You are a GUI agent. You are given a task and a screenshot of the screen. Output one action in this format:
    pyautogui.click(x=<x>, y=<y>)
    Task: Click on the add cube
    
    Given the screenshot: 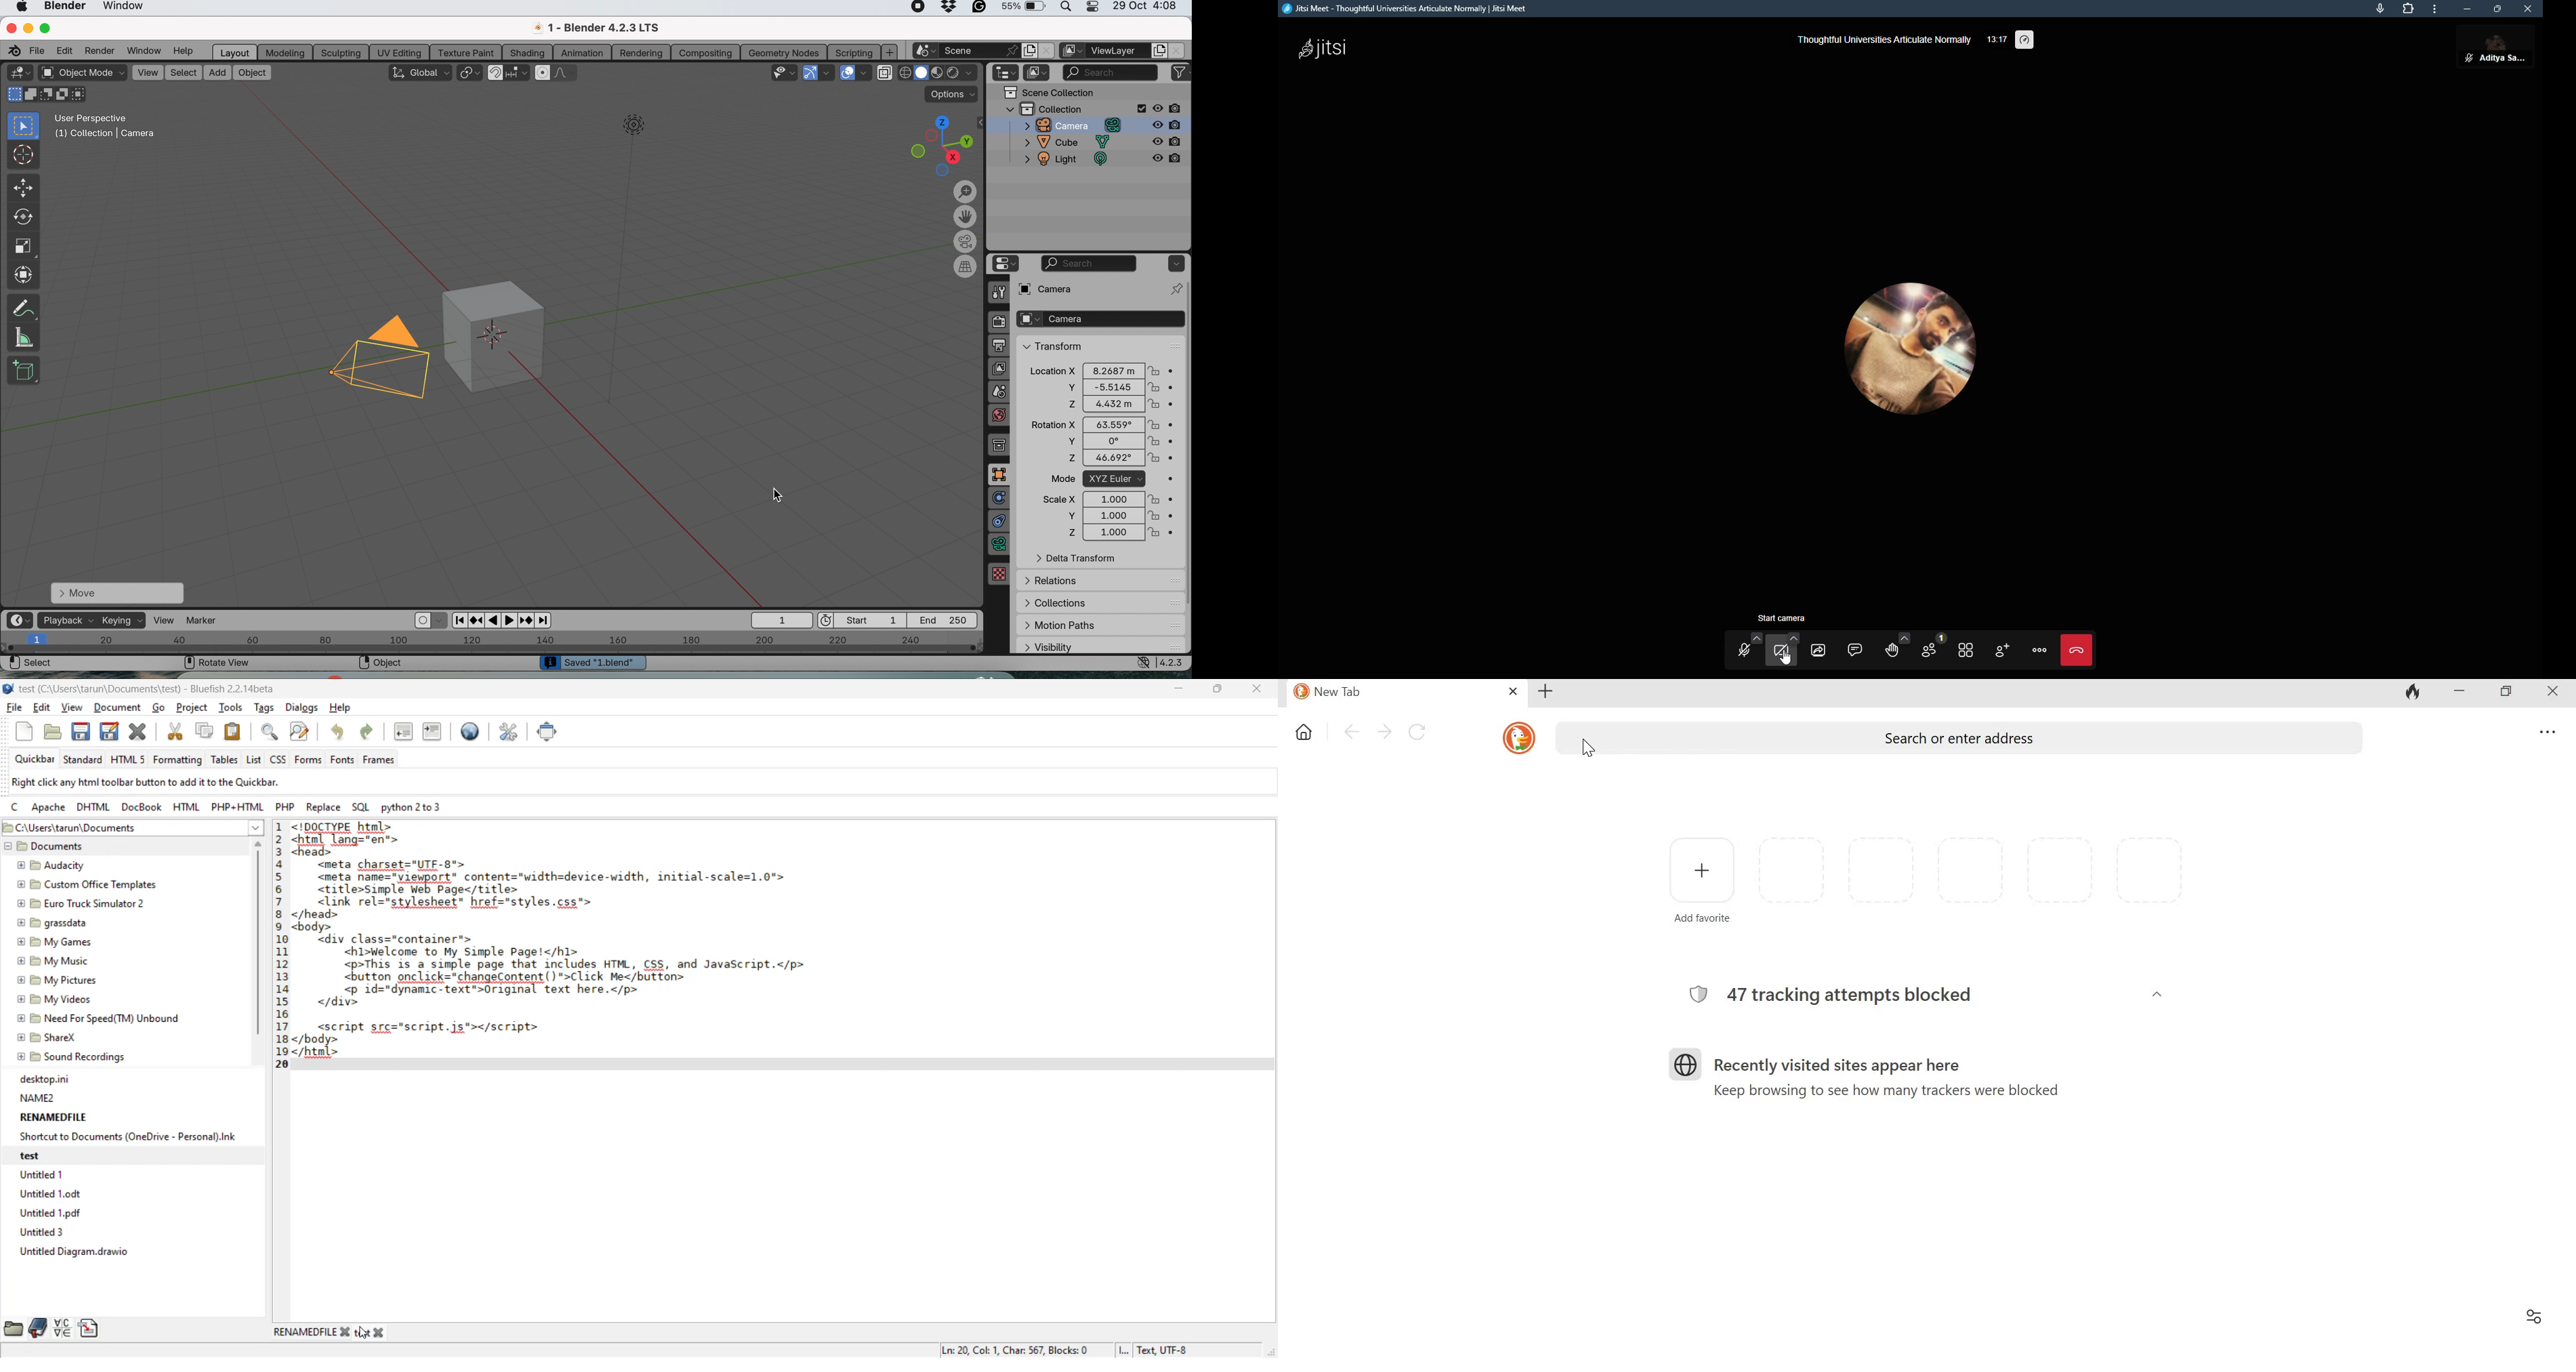 What is the action you would take?
    pyautogui.click(x=24, y=368)
    